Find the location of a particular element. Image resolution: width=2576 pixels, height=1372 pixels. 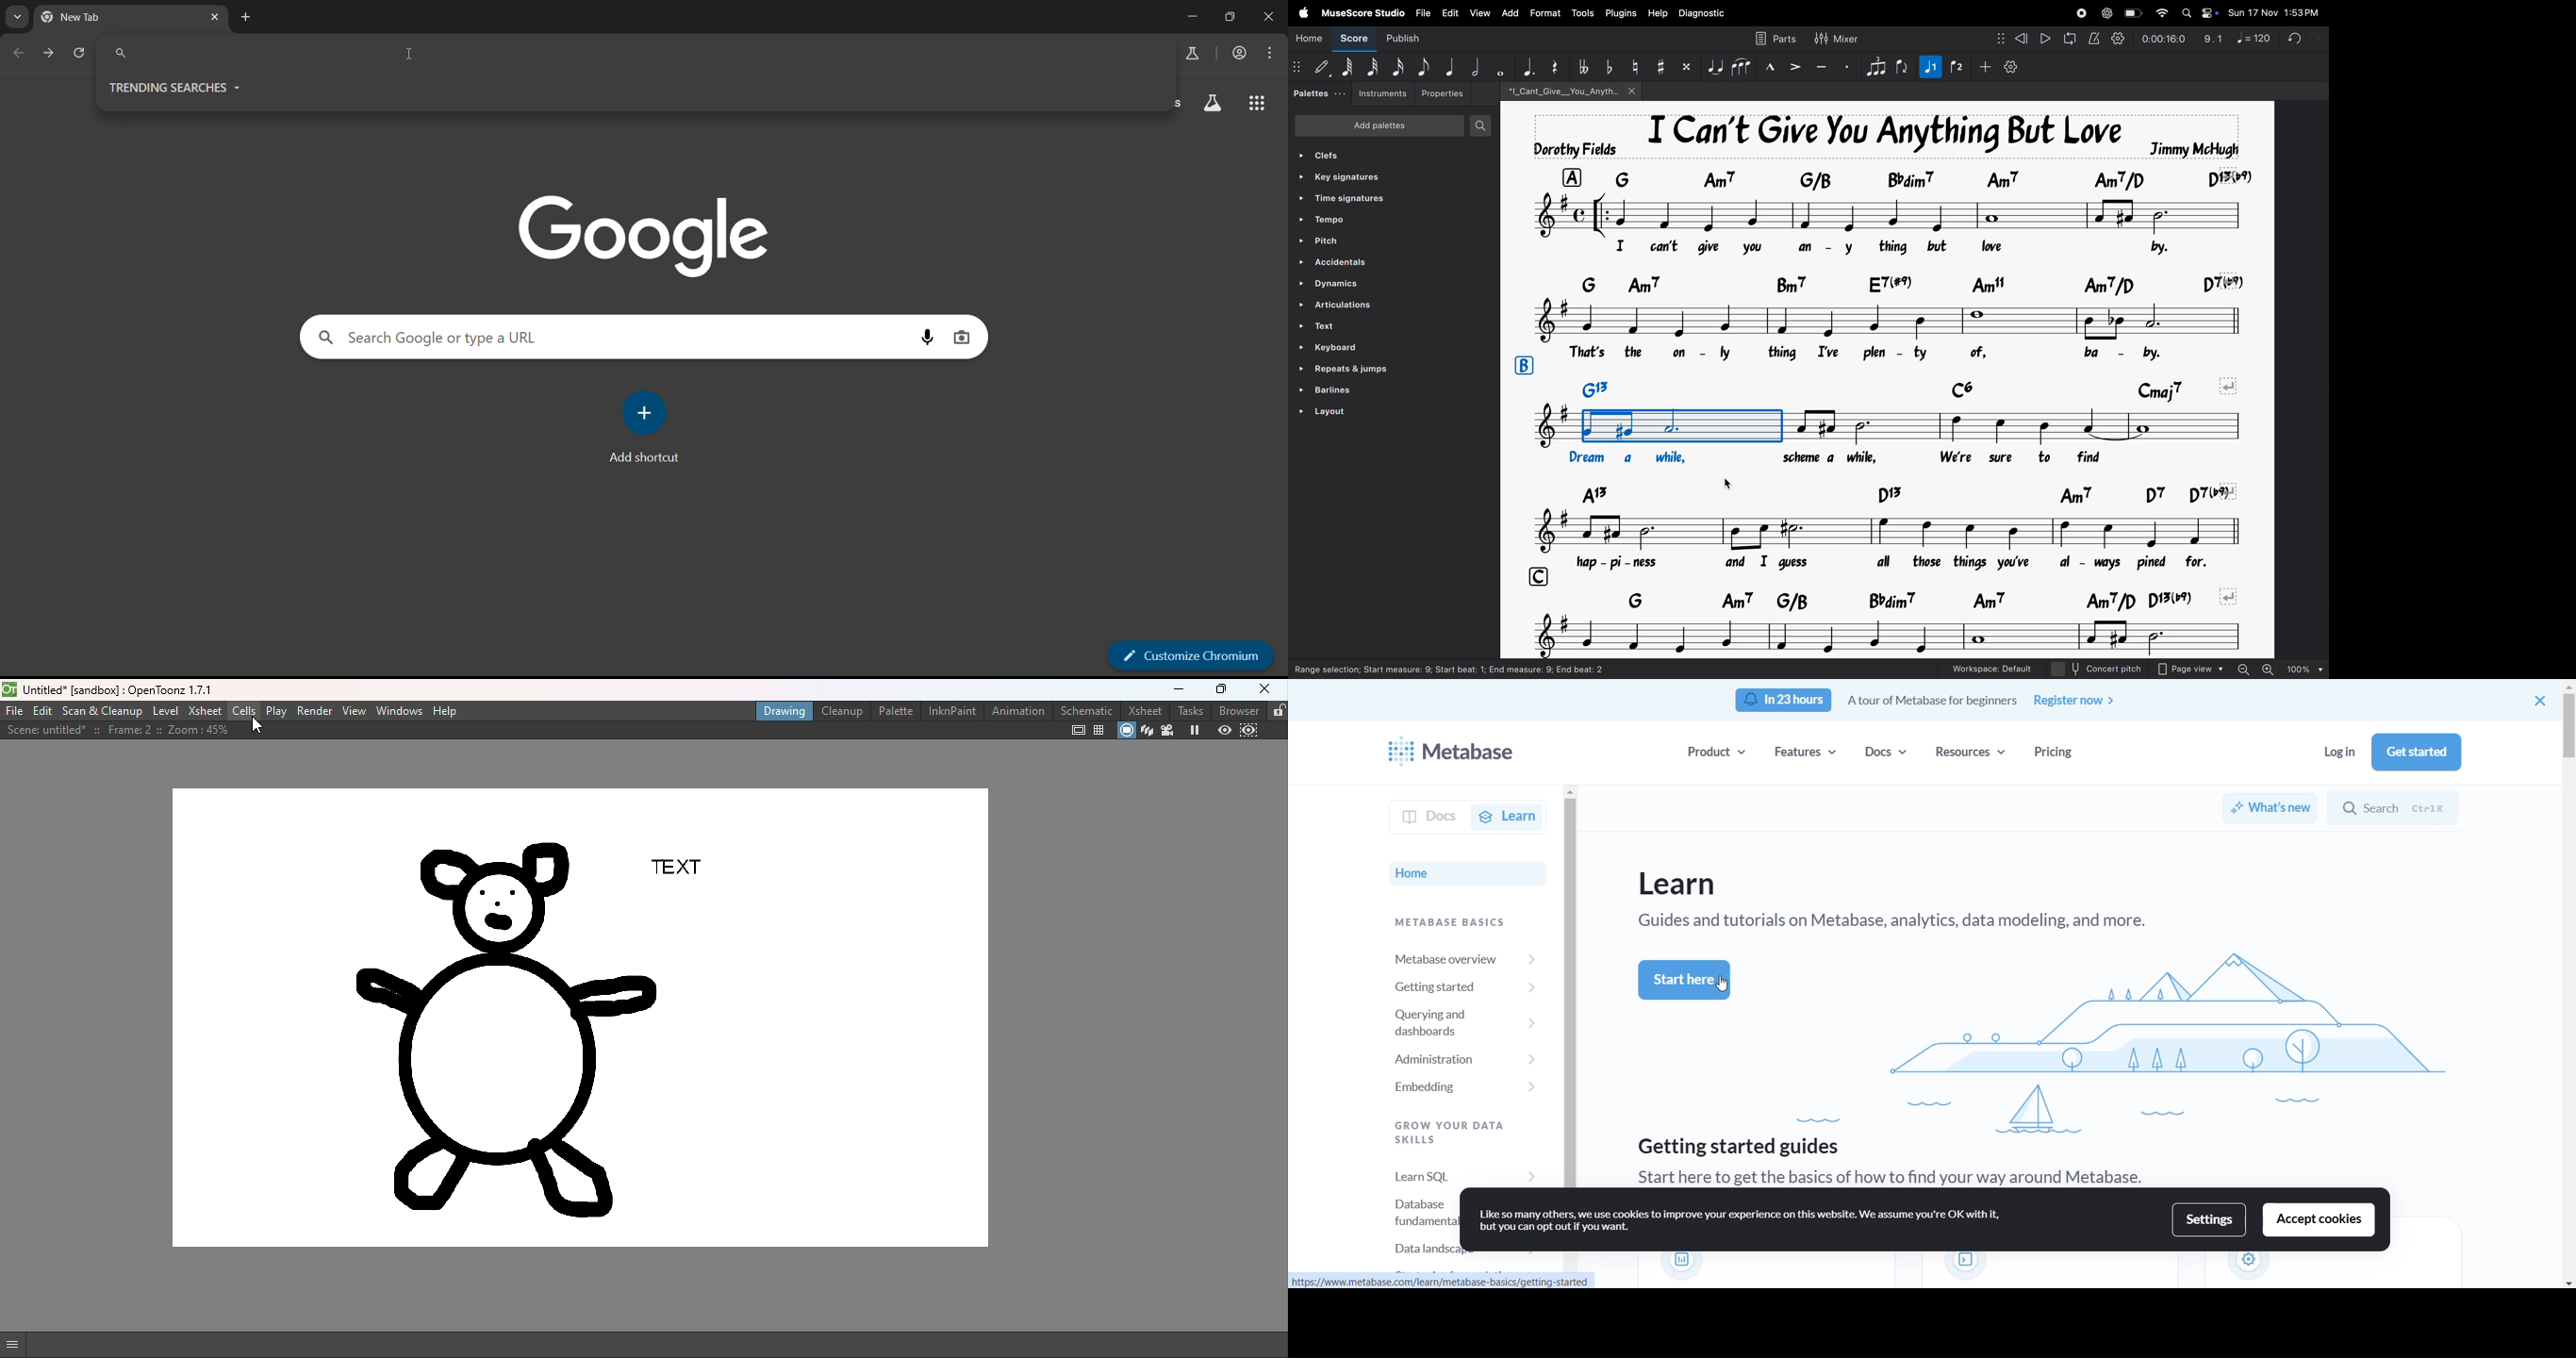

metronome is located at coordinates (2093, 36).